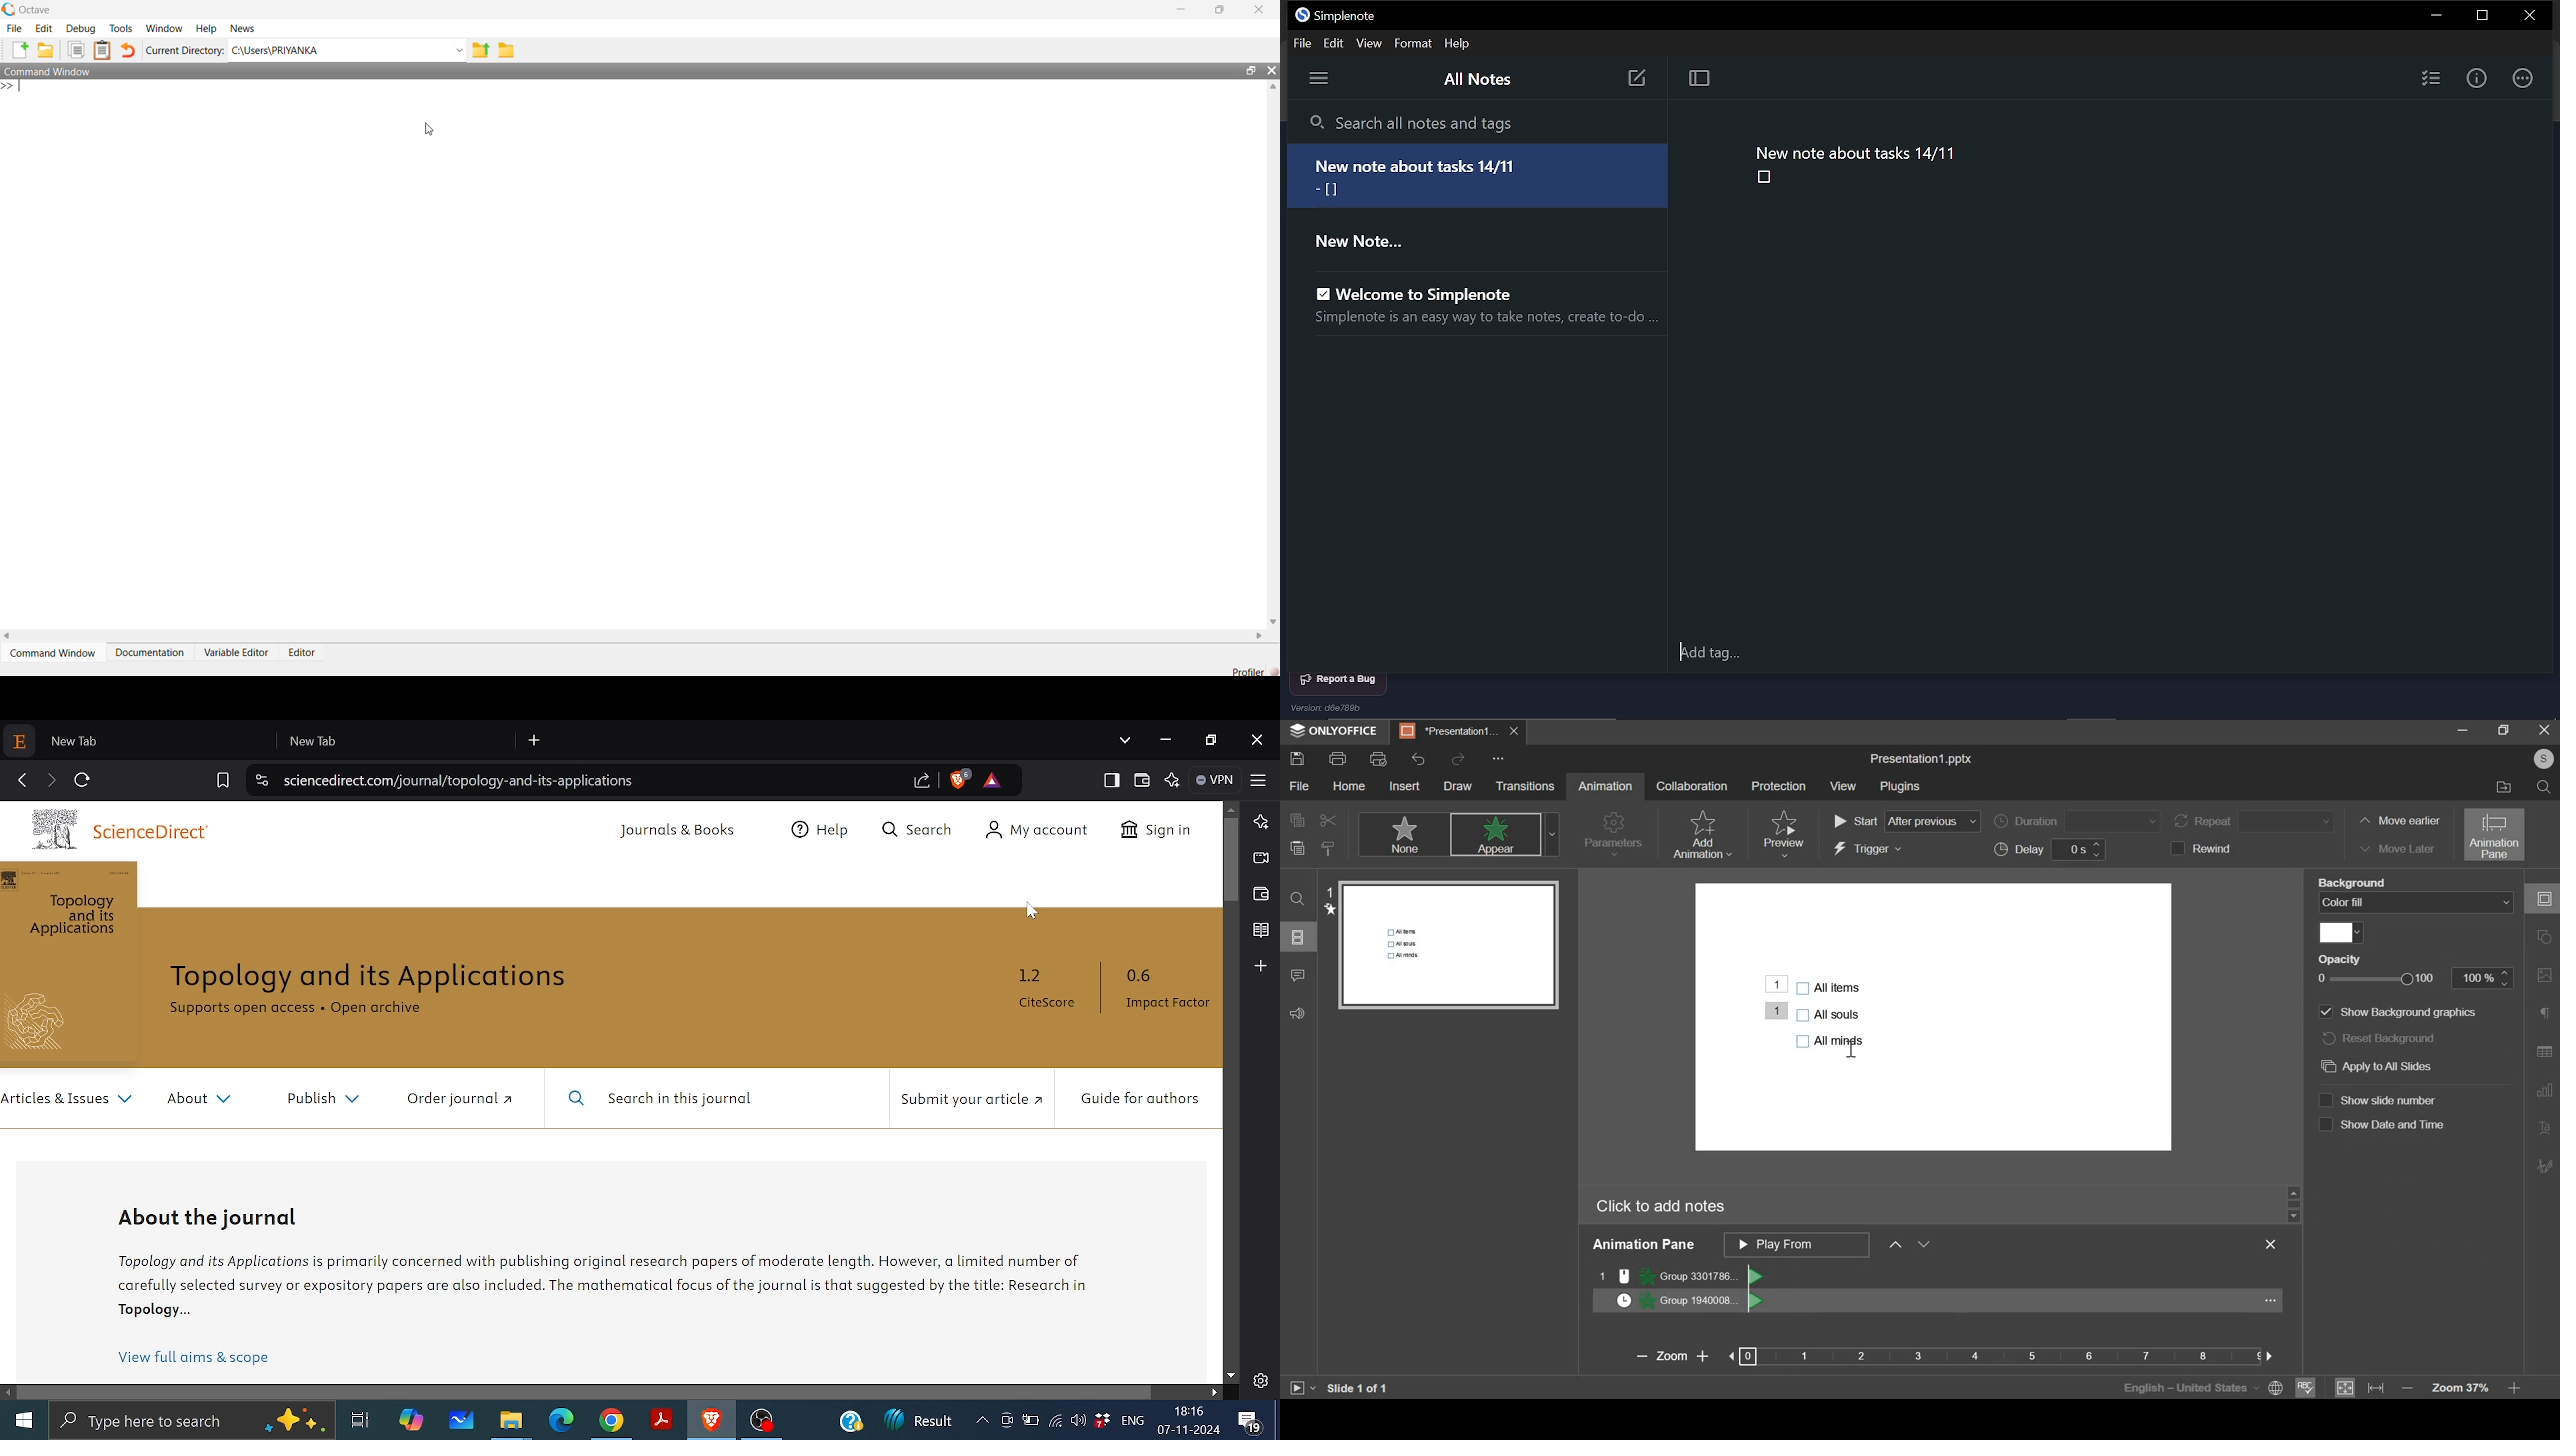 This screenshot has width=2576, height=1456. Describe the element at coordinates (462, 1421) in the screenshot. I see `whiteboard` at that location.